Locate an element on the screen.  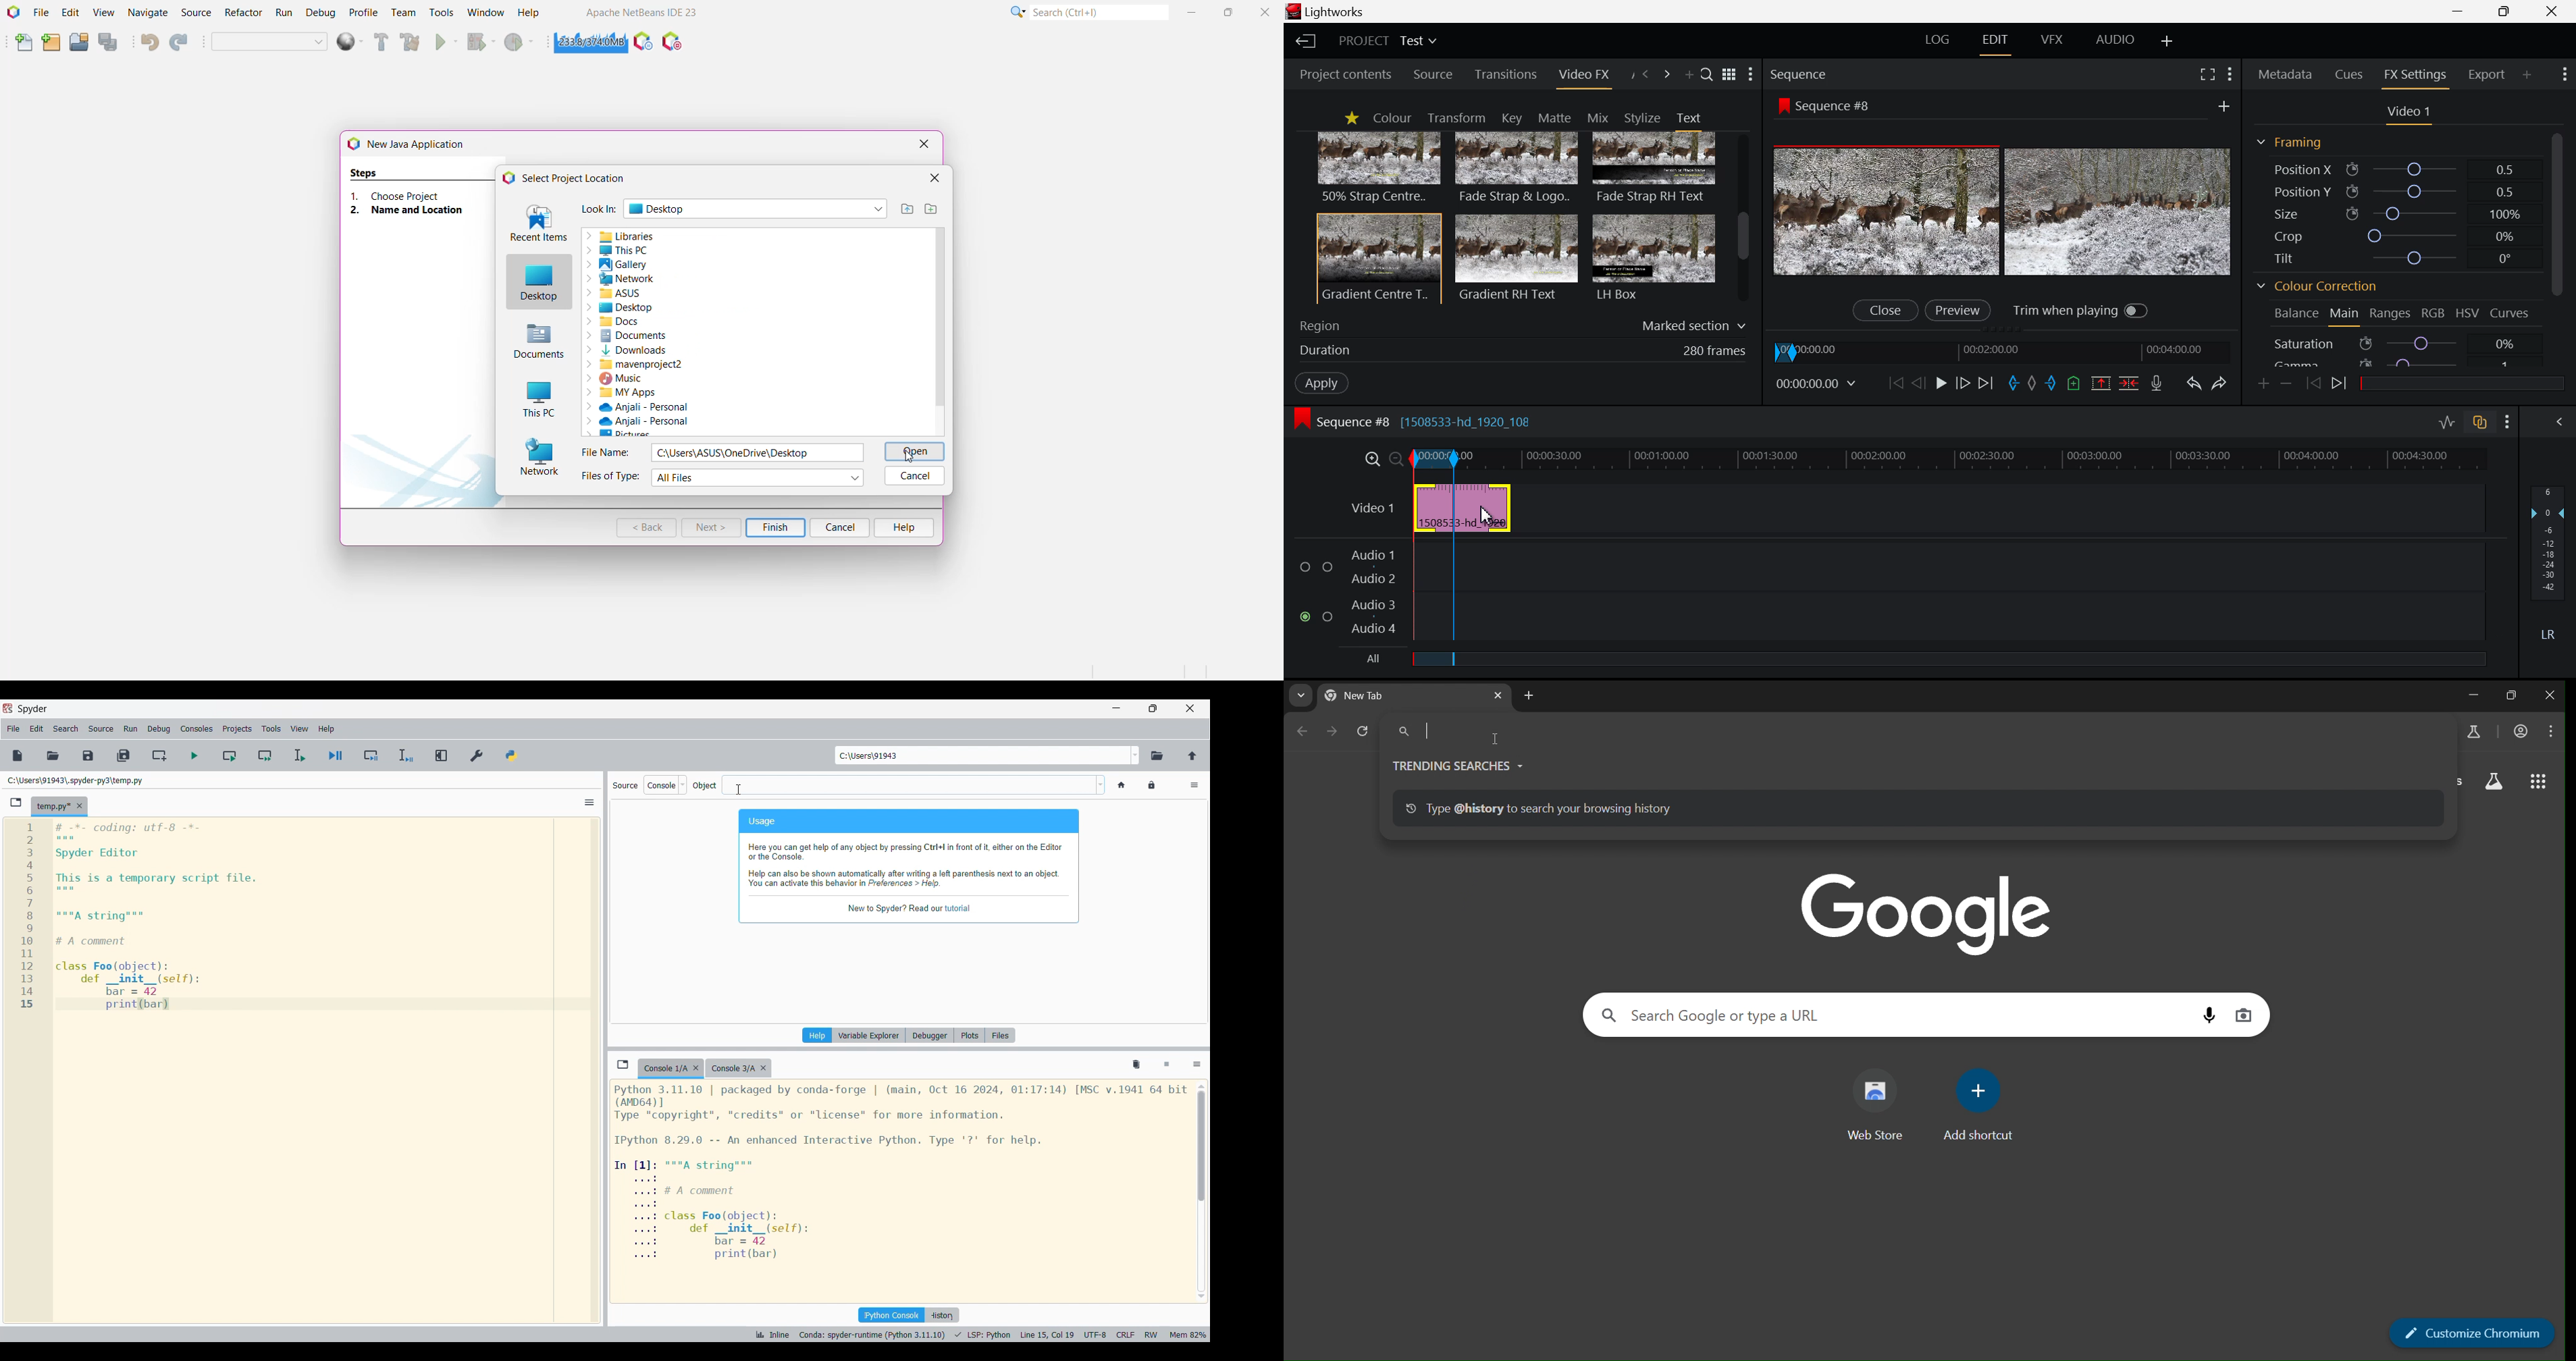
Browse tabs is located at coordinates (16, 803).